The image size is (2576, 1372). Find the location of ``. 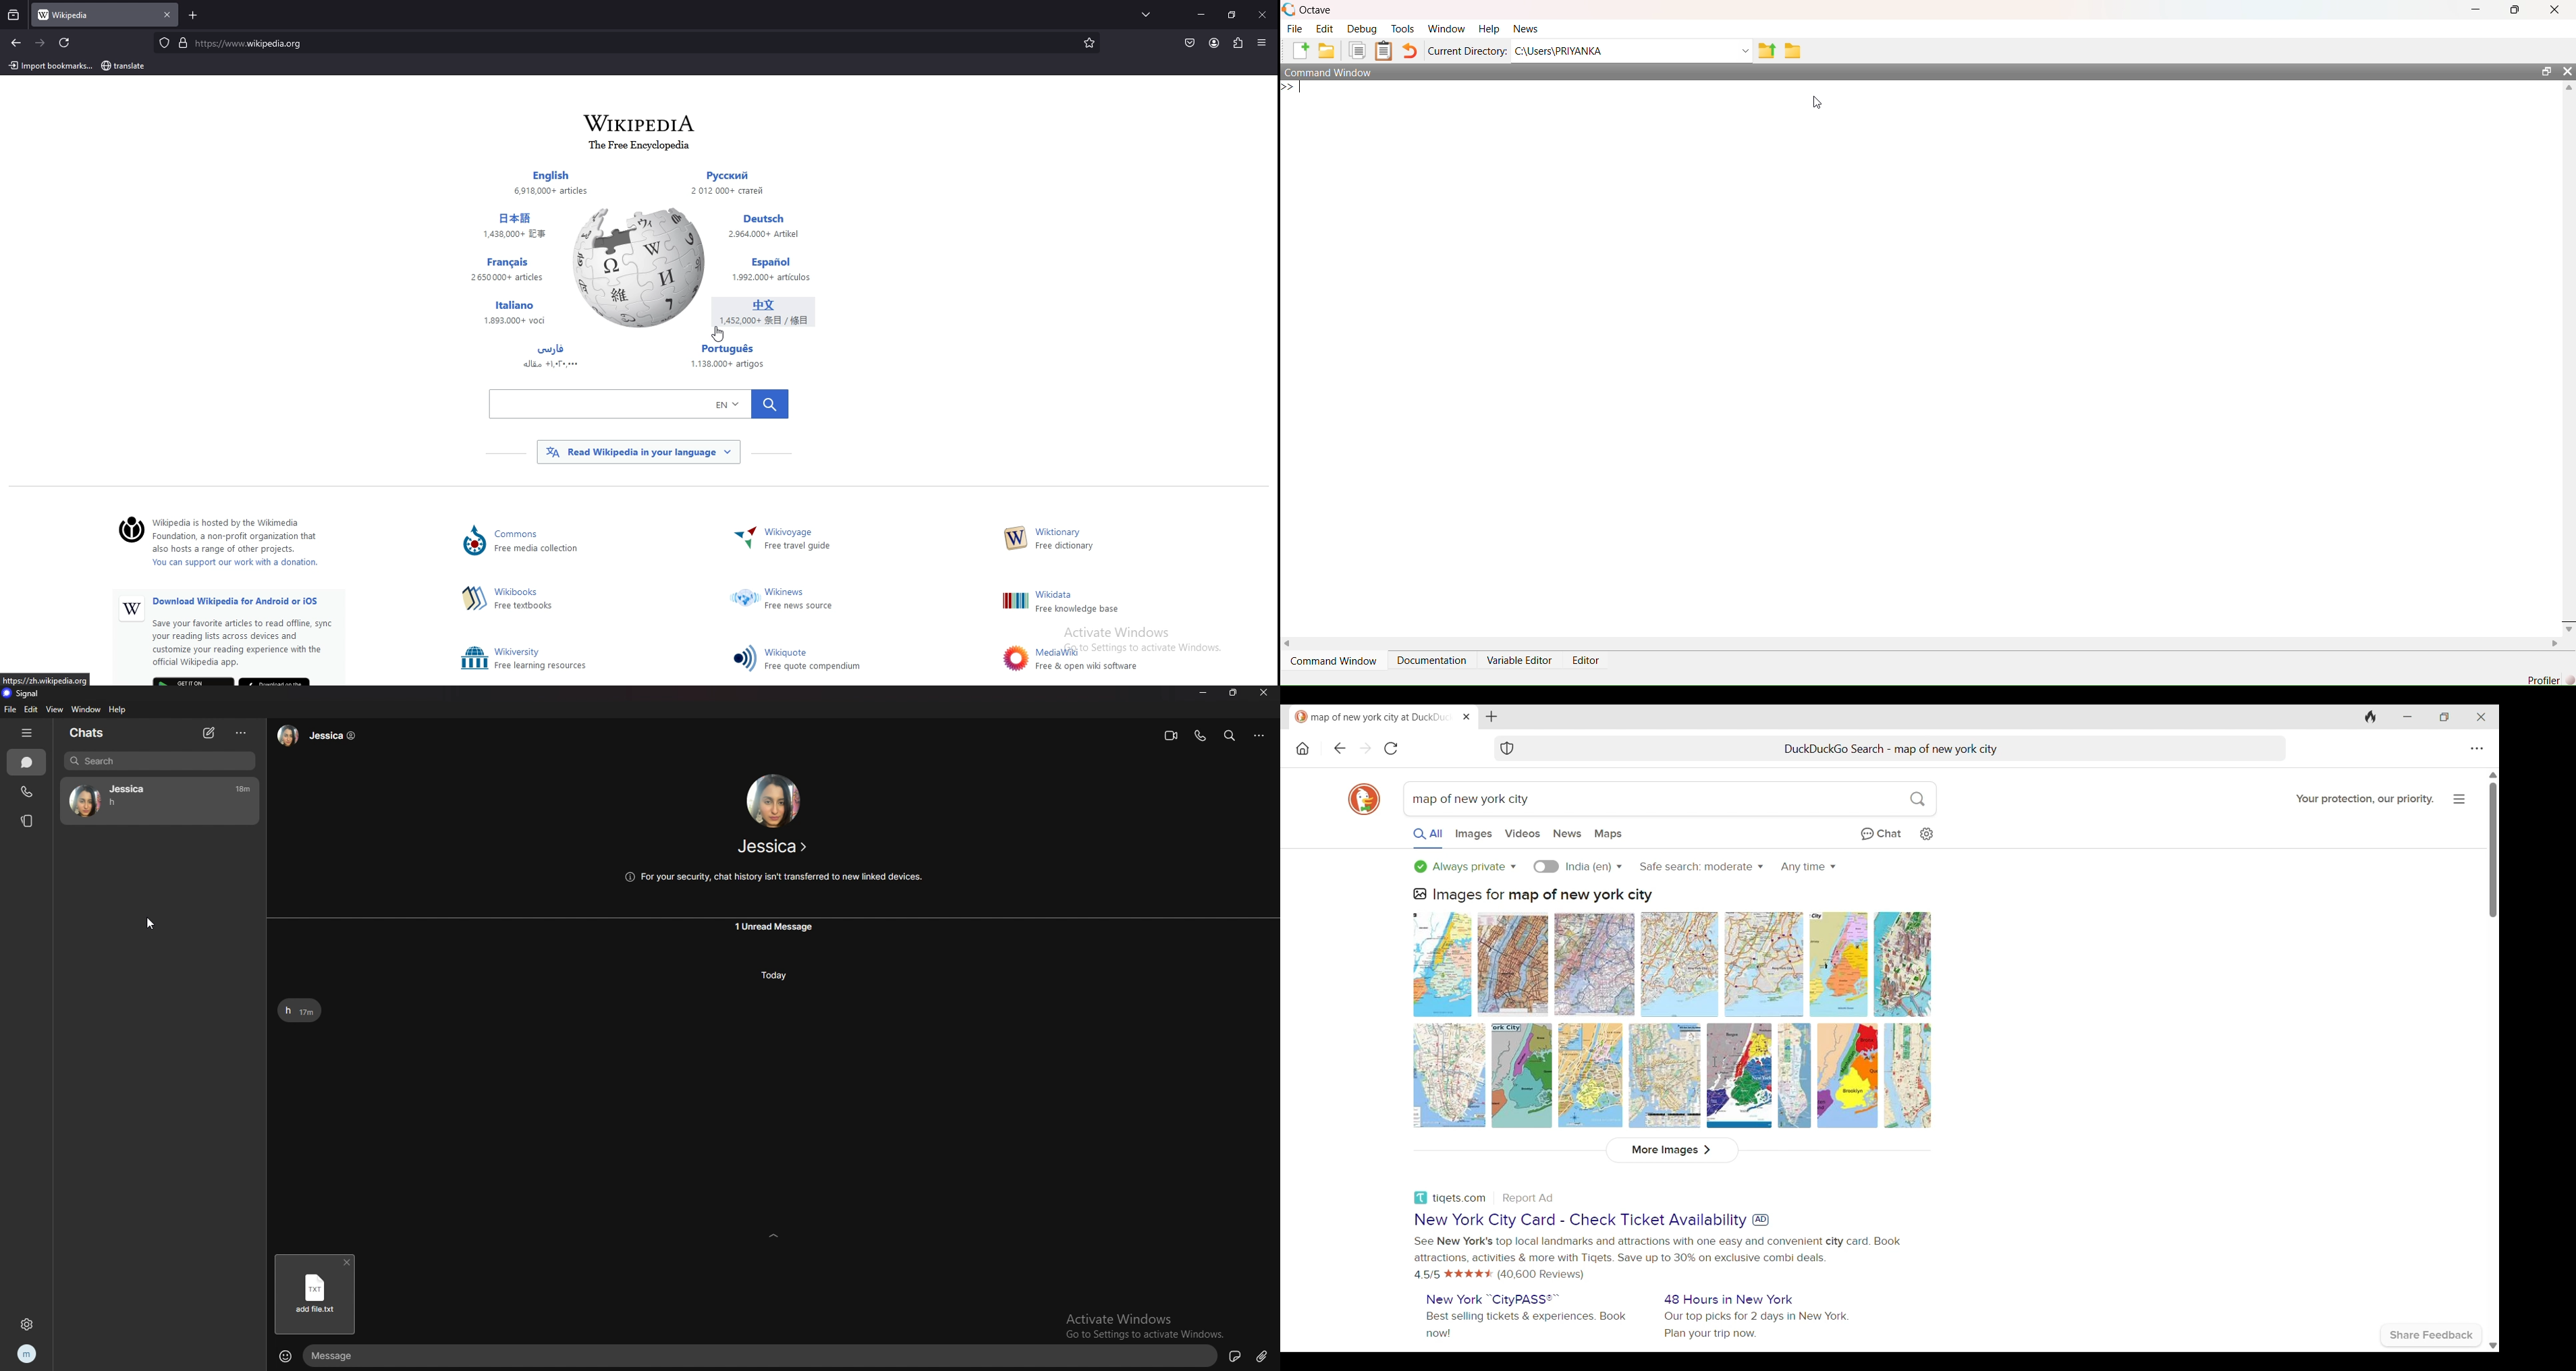

 is located at coordinates (639, 268).